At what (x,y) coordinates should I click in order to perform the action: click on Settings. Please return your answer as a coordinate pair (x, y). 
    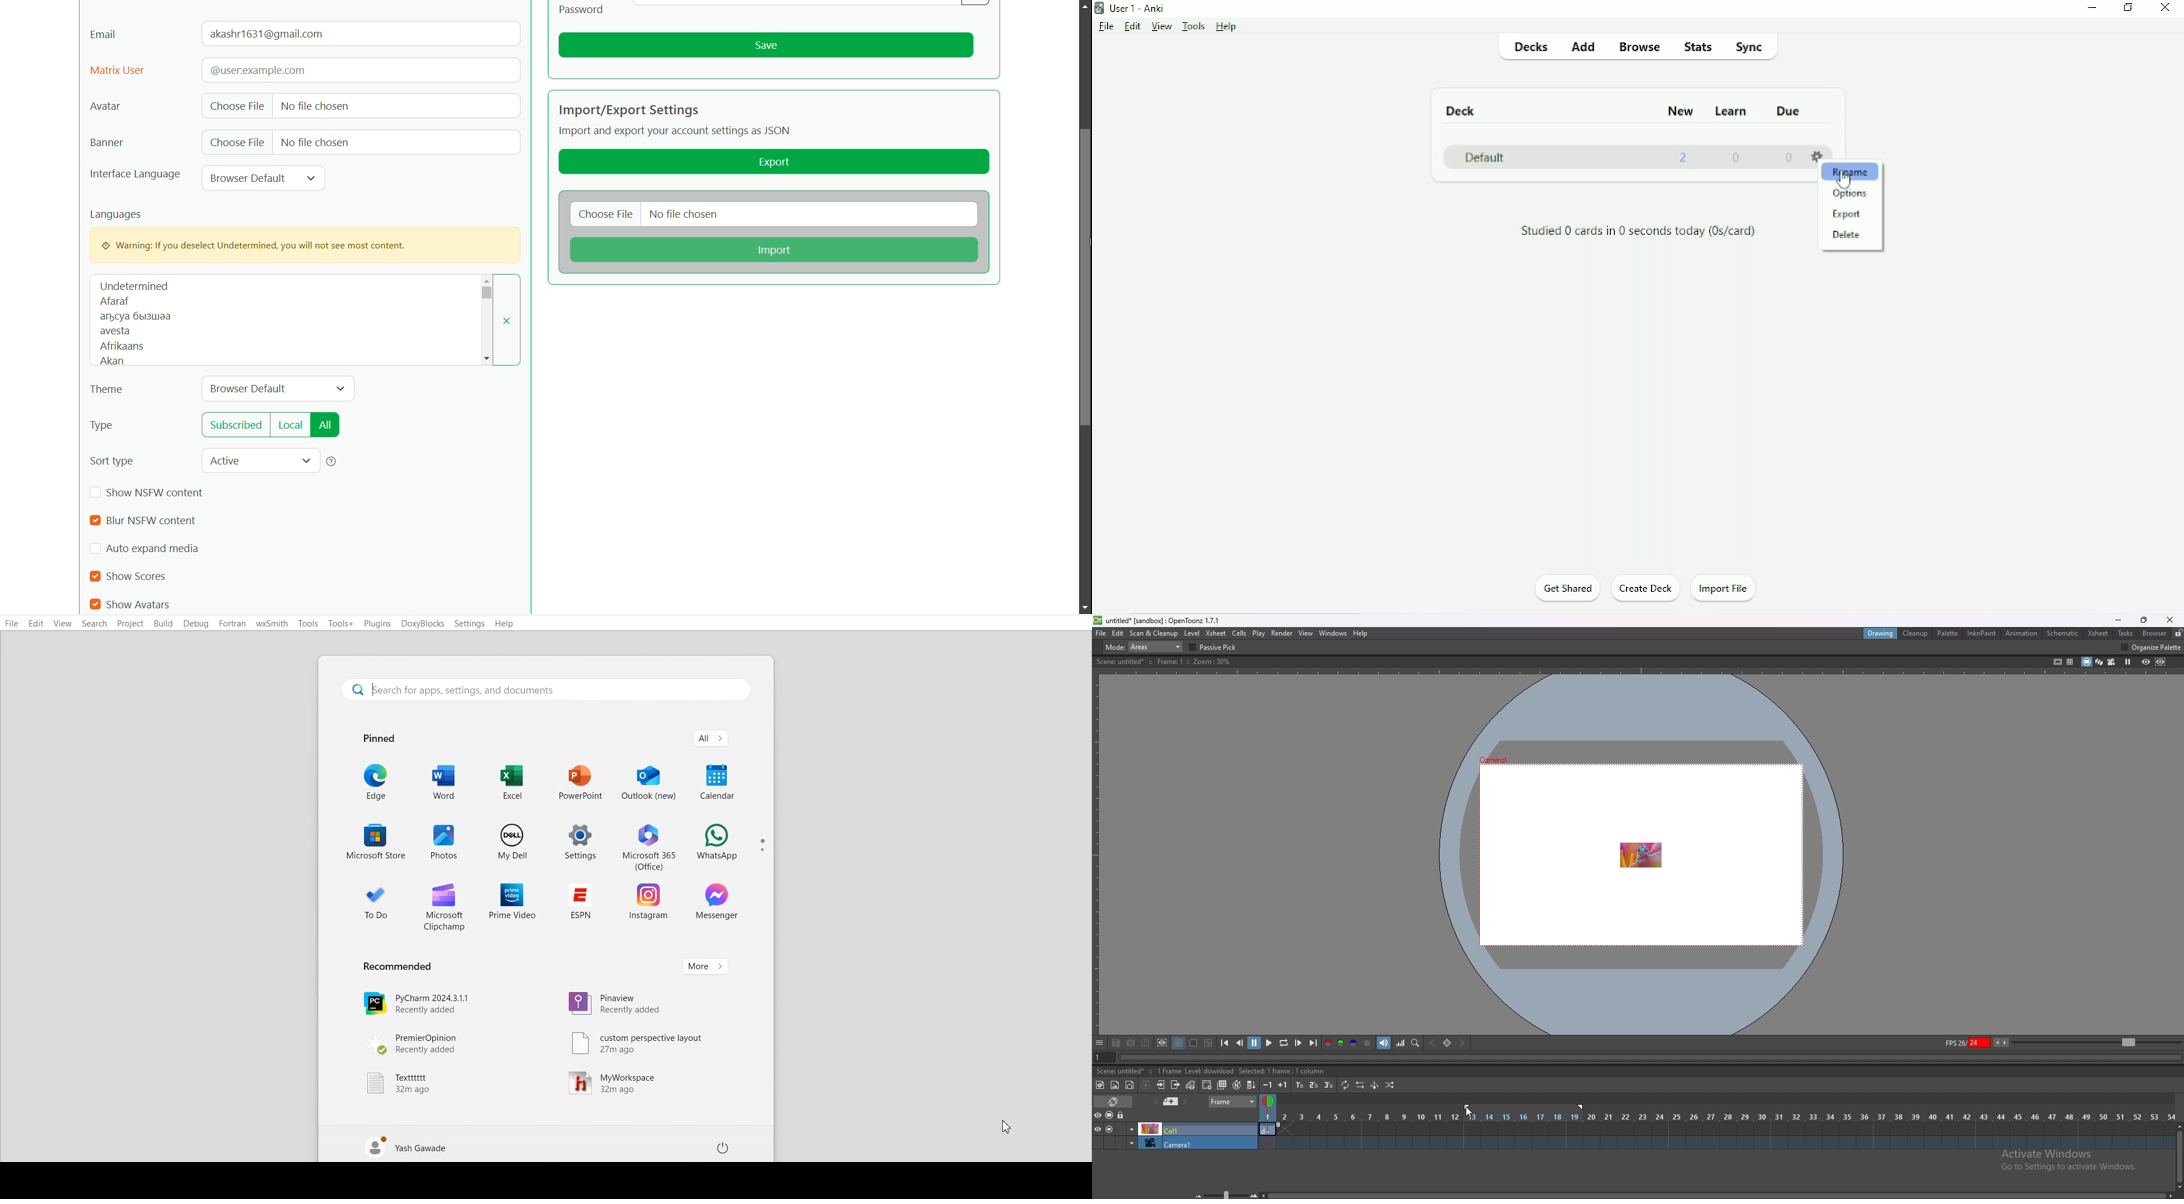
    Looking at the image, I should click on (1818, 154).